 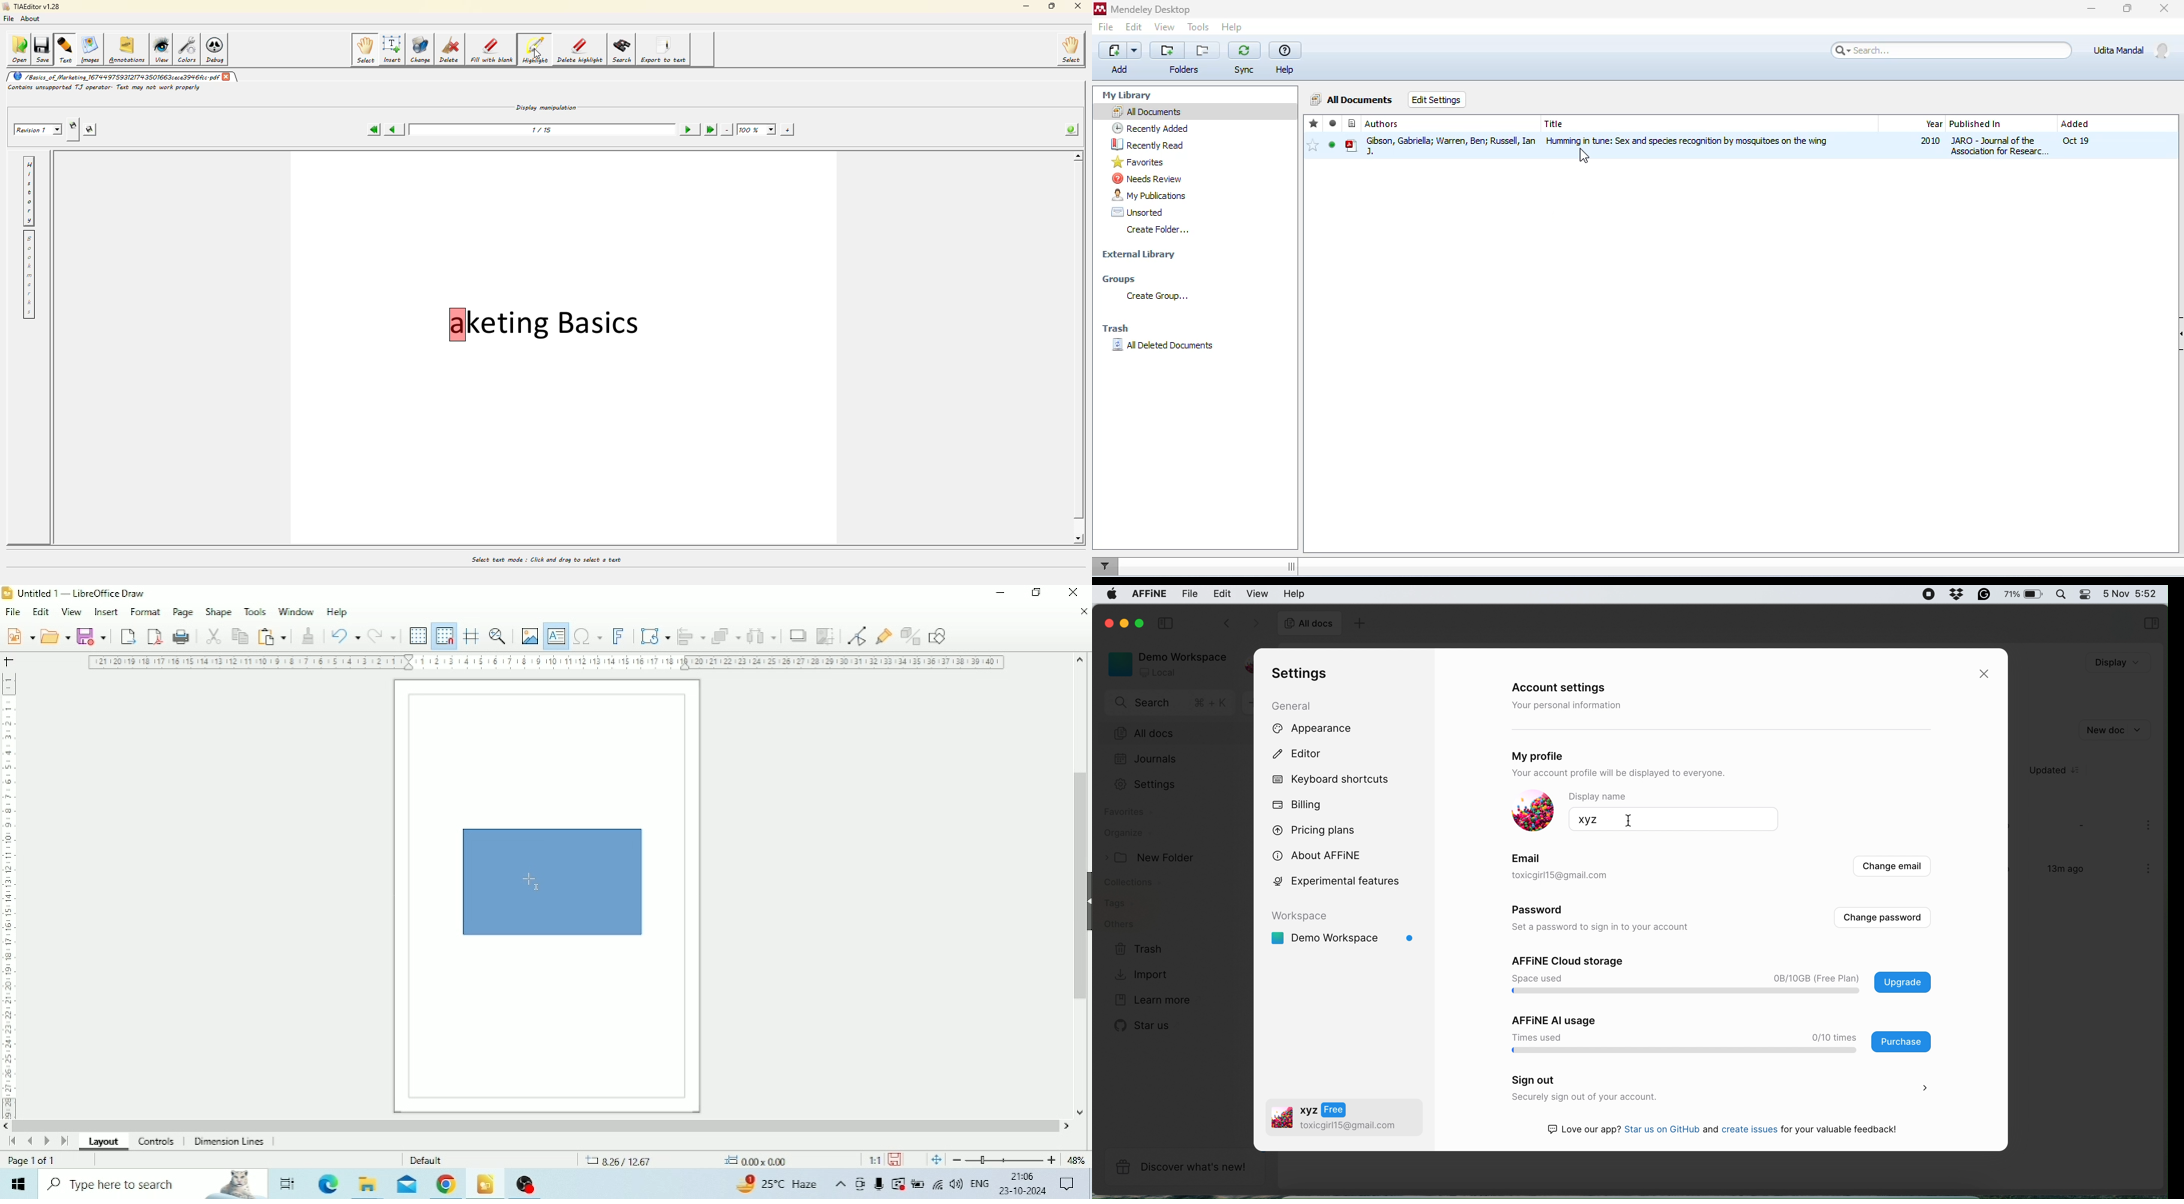 What do you see at coordinates (106, 611) in the screenshot?
I see `Insert` at bounding box center [106, 611].